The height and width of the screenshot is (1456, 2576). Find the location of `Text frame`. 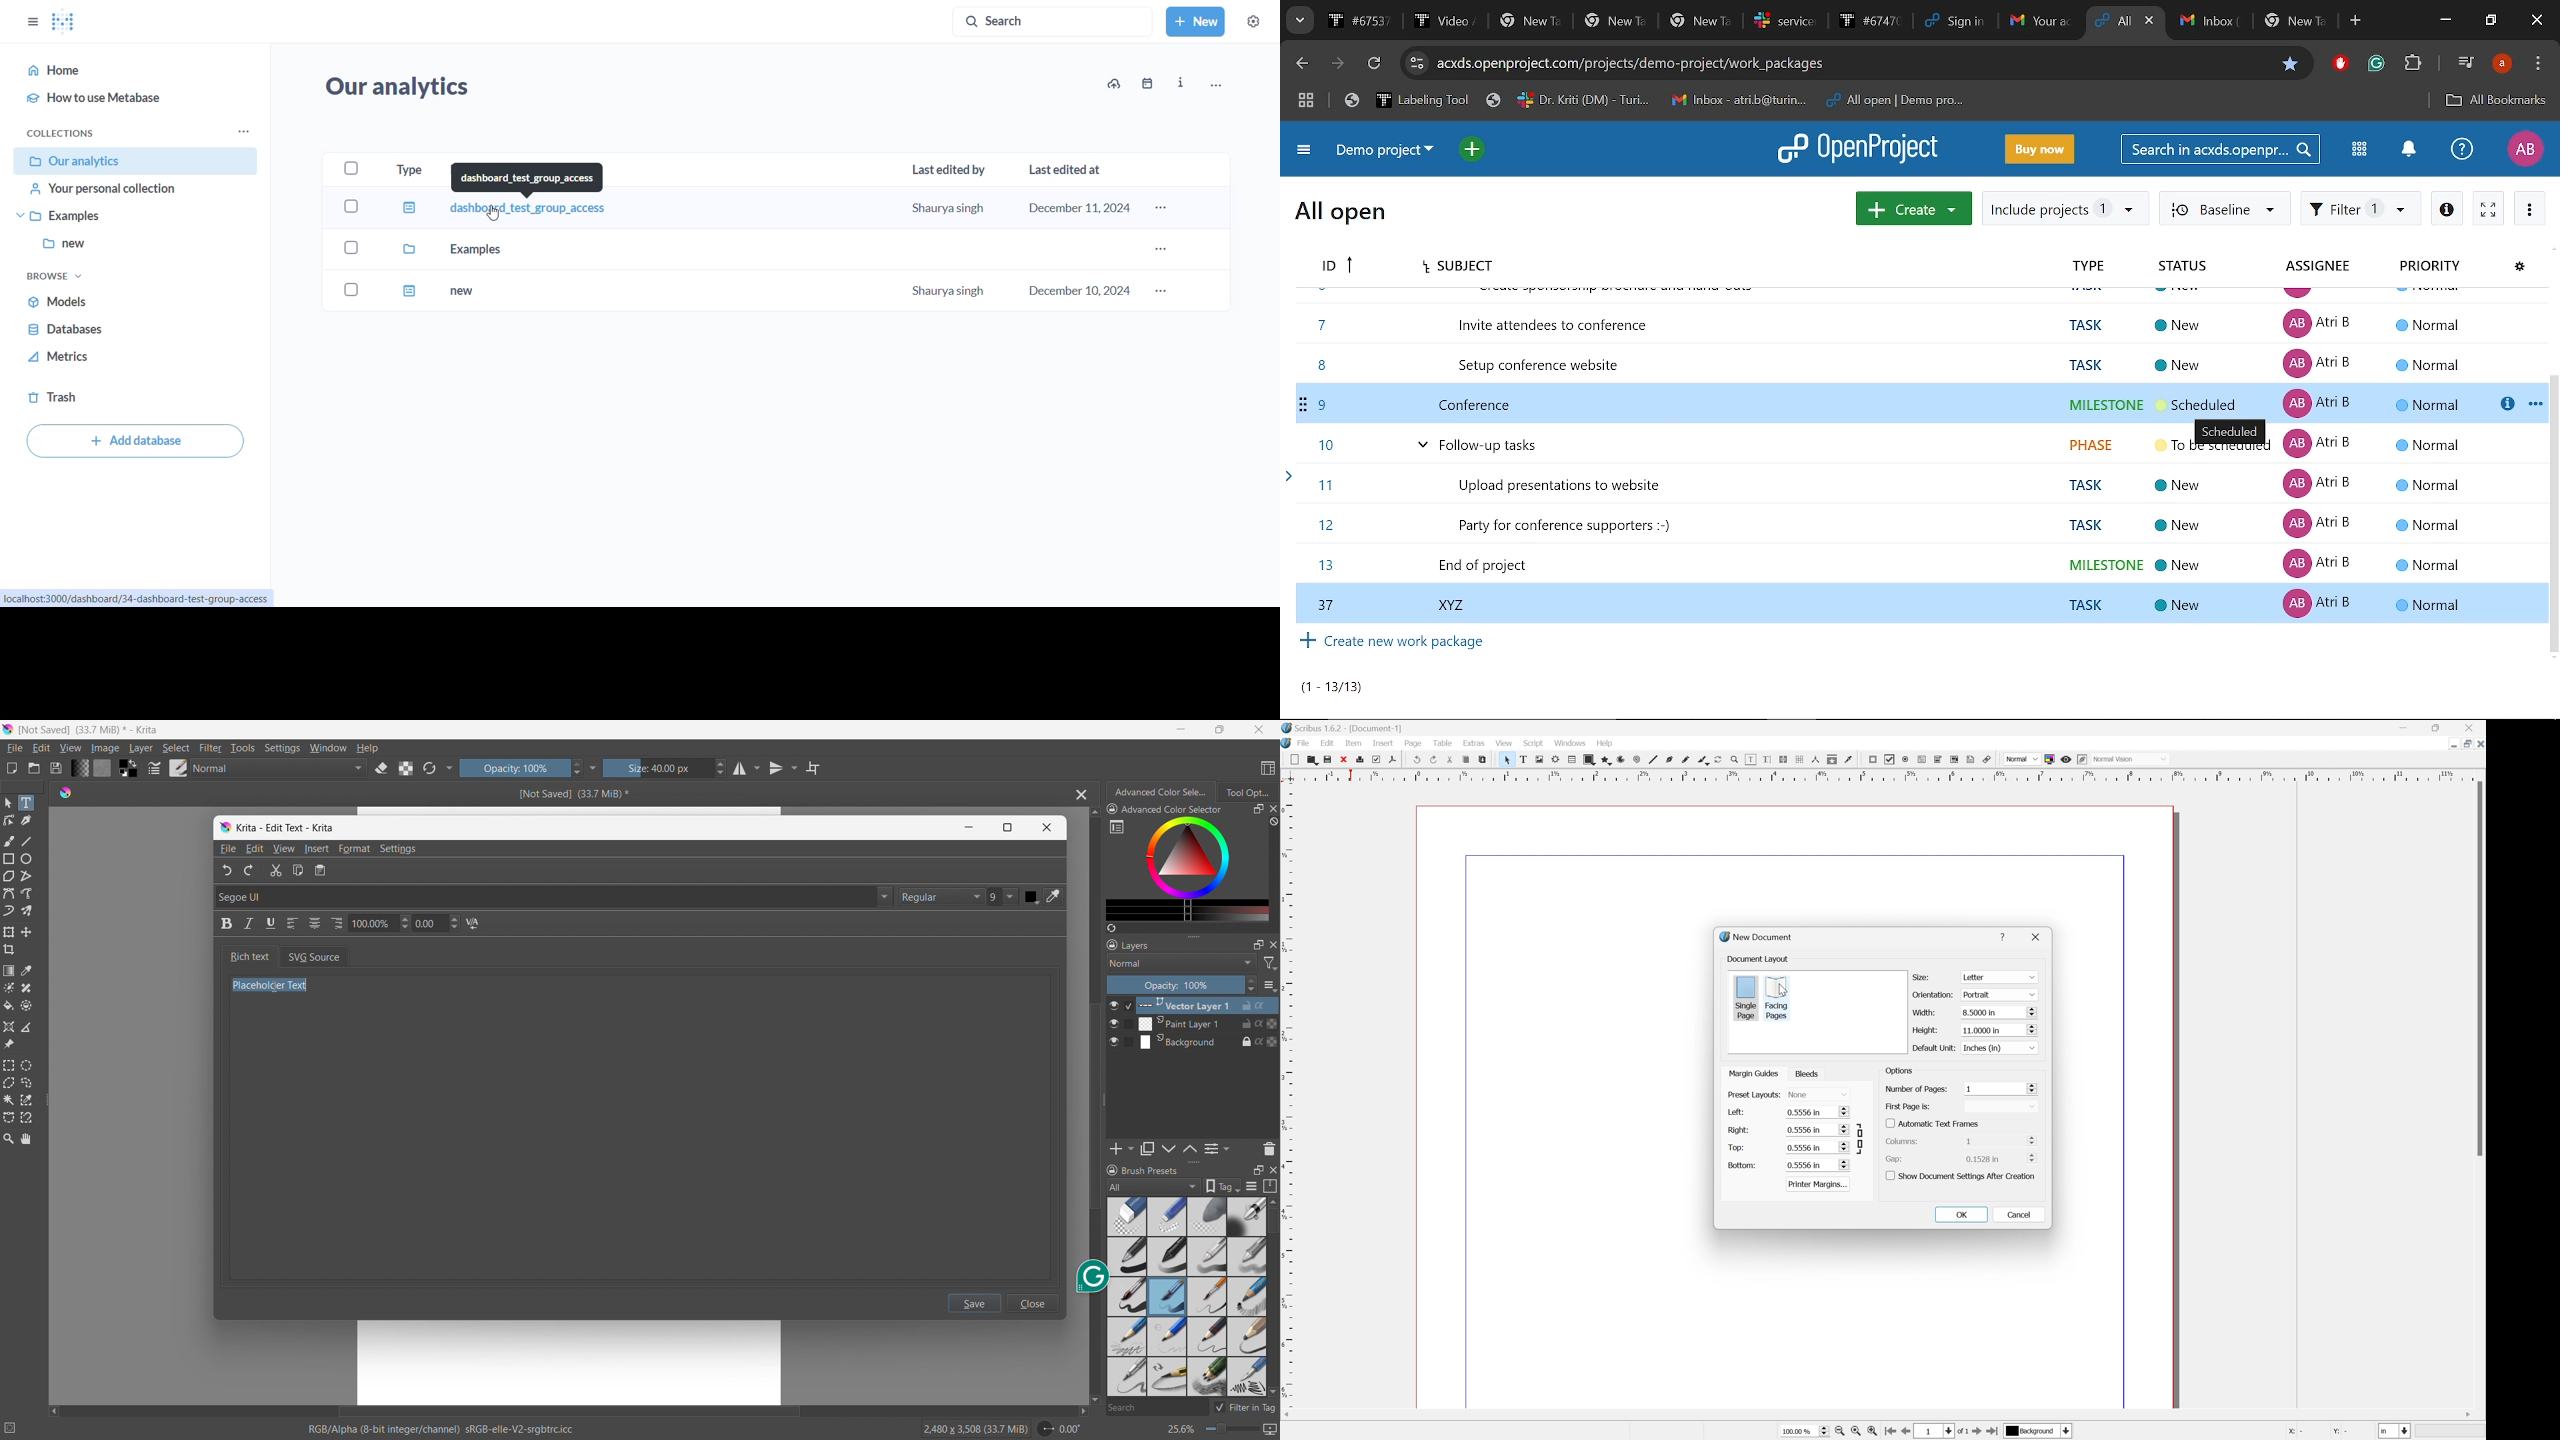

Text frame is located at coordinates (1523, 760).